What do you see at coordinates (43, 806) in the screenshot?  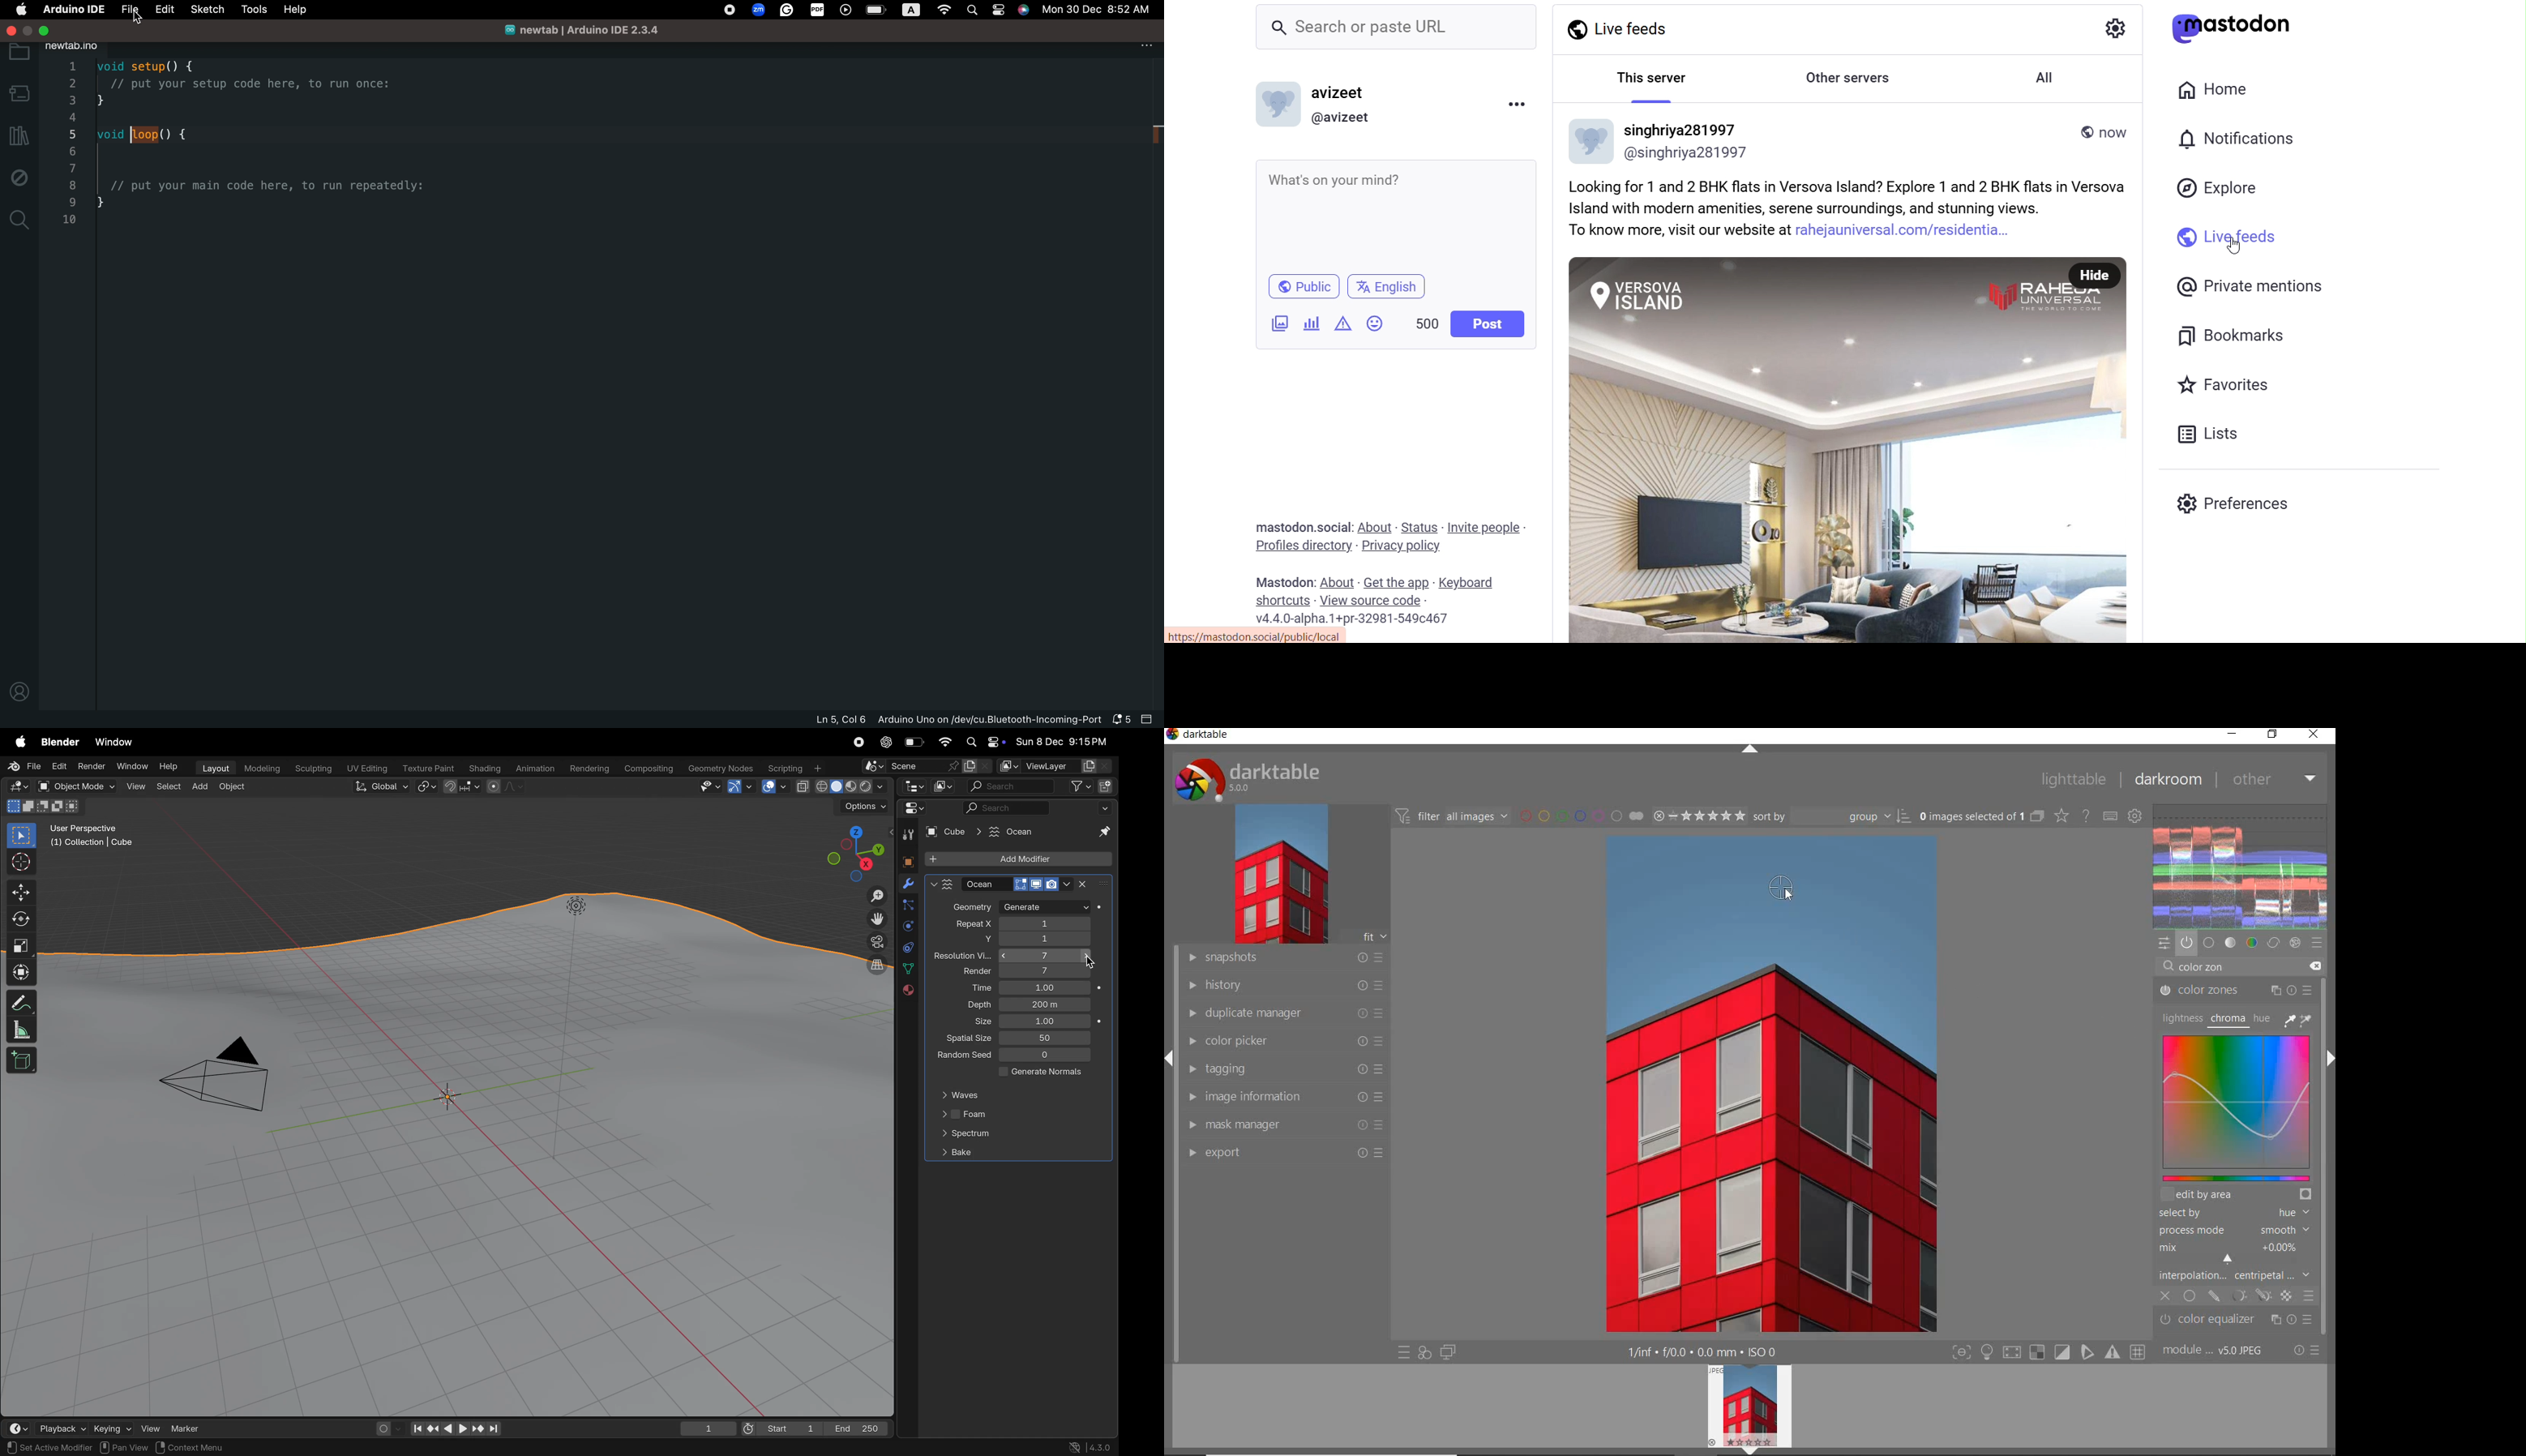 I see `modes` at bounding box center [43, 806].